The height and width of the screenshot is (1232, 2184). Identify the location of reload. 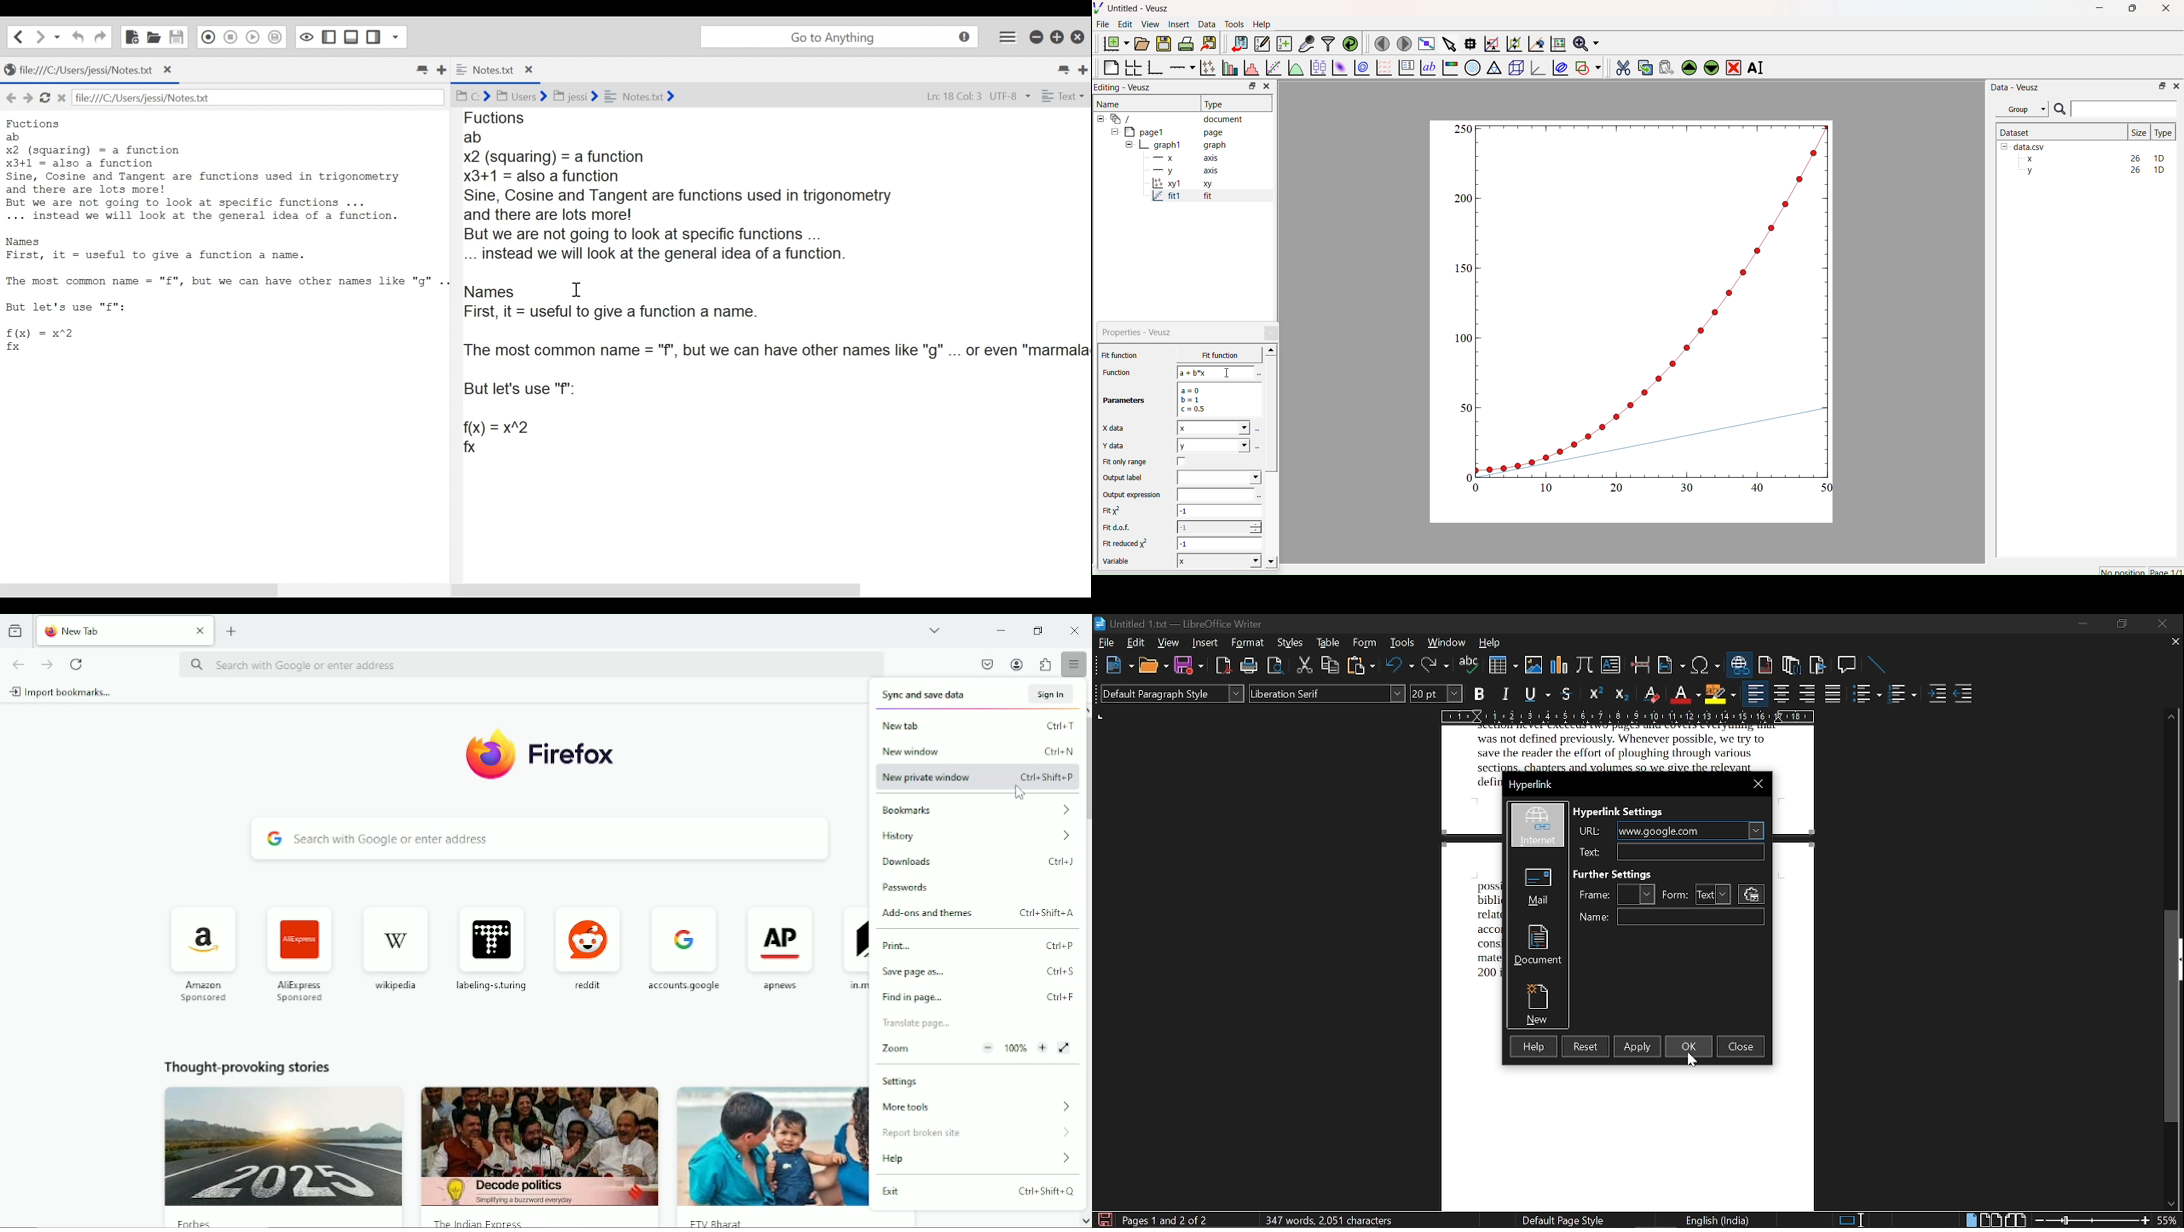
(44, 99).